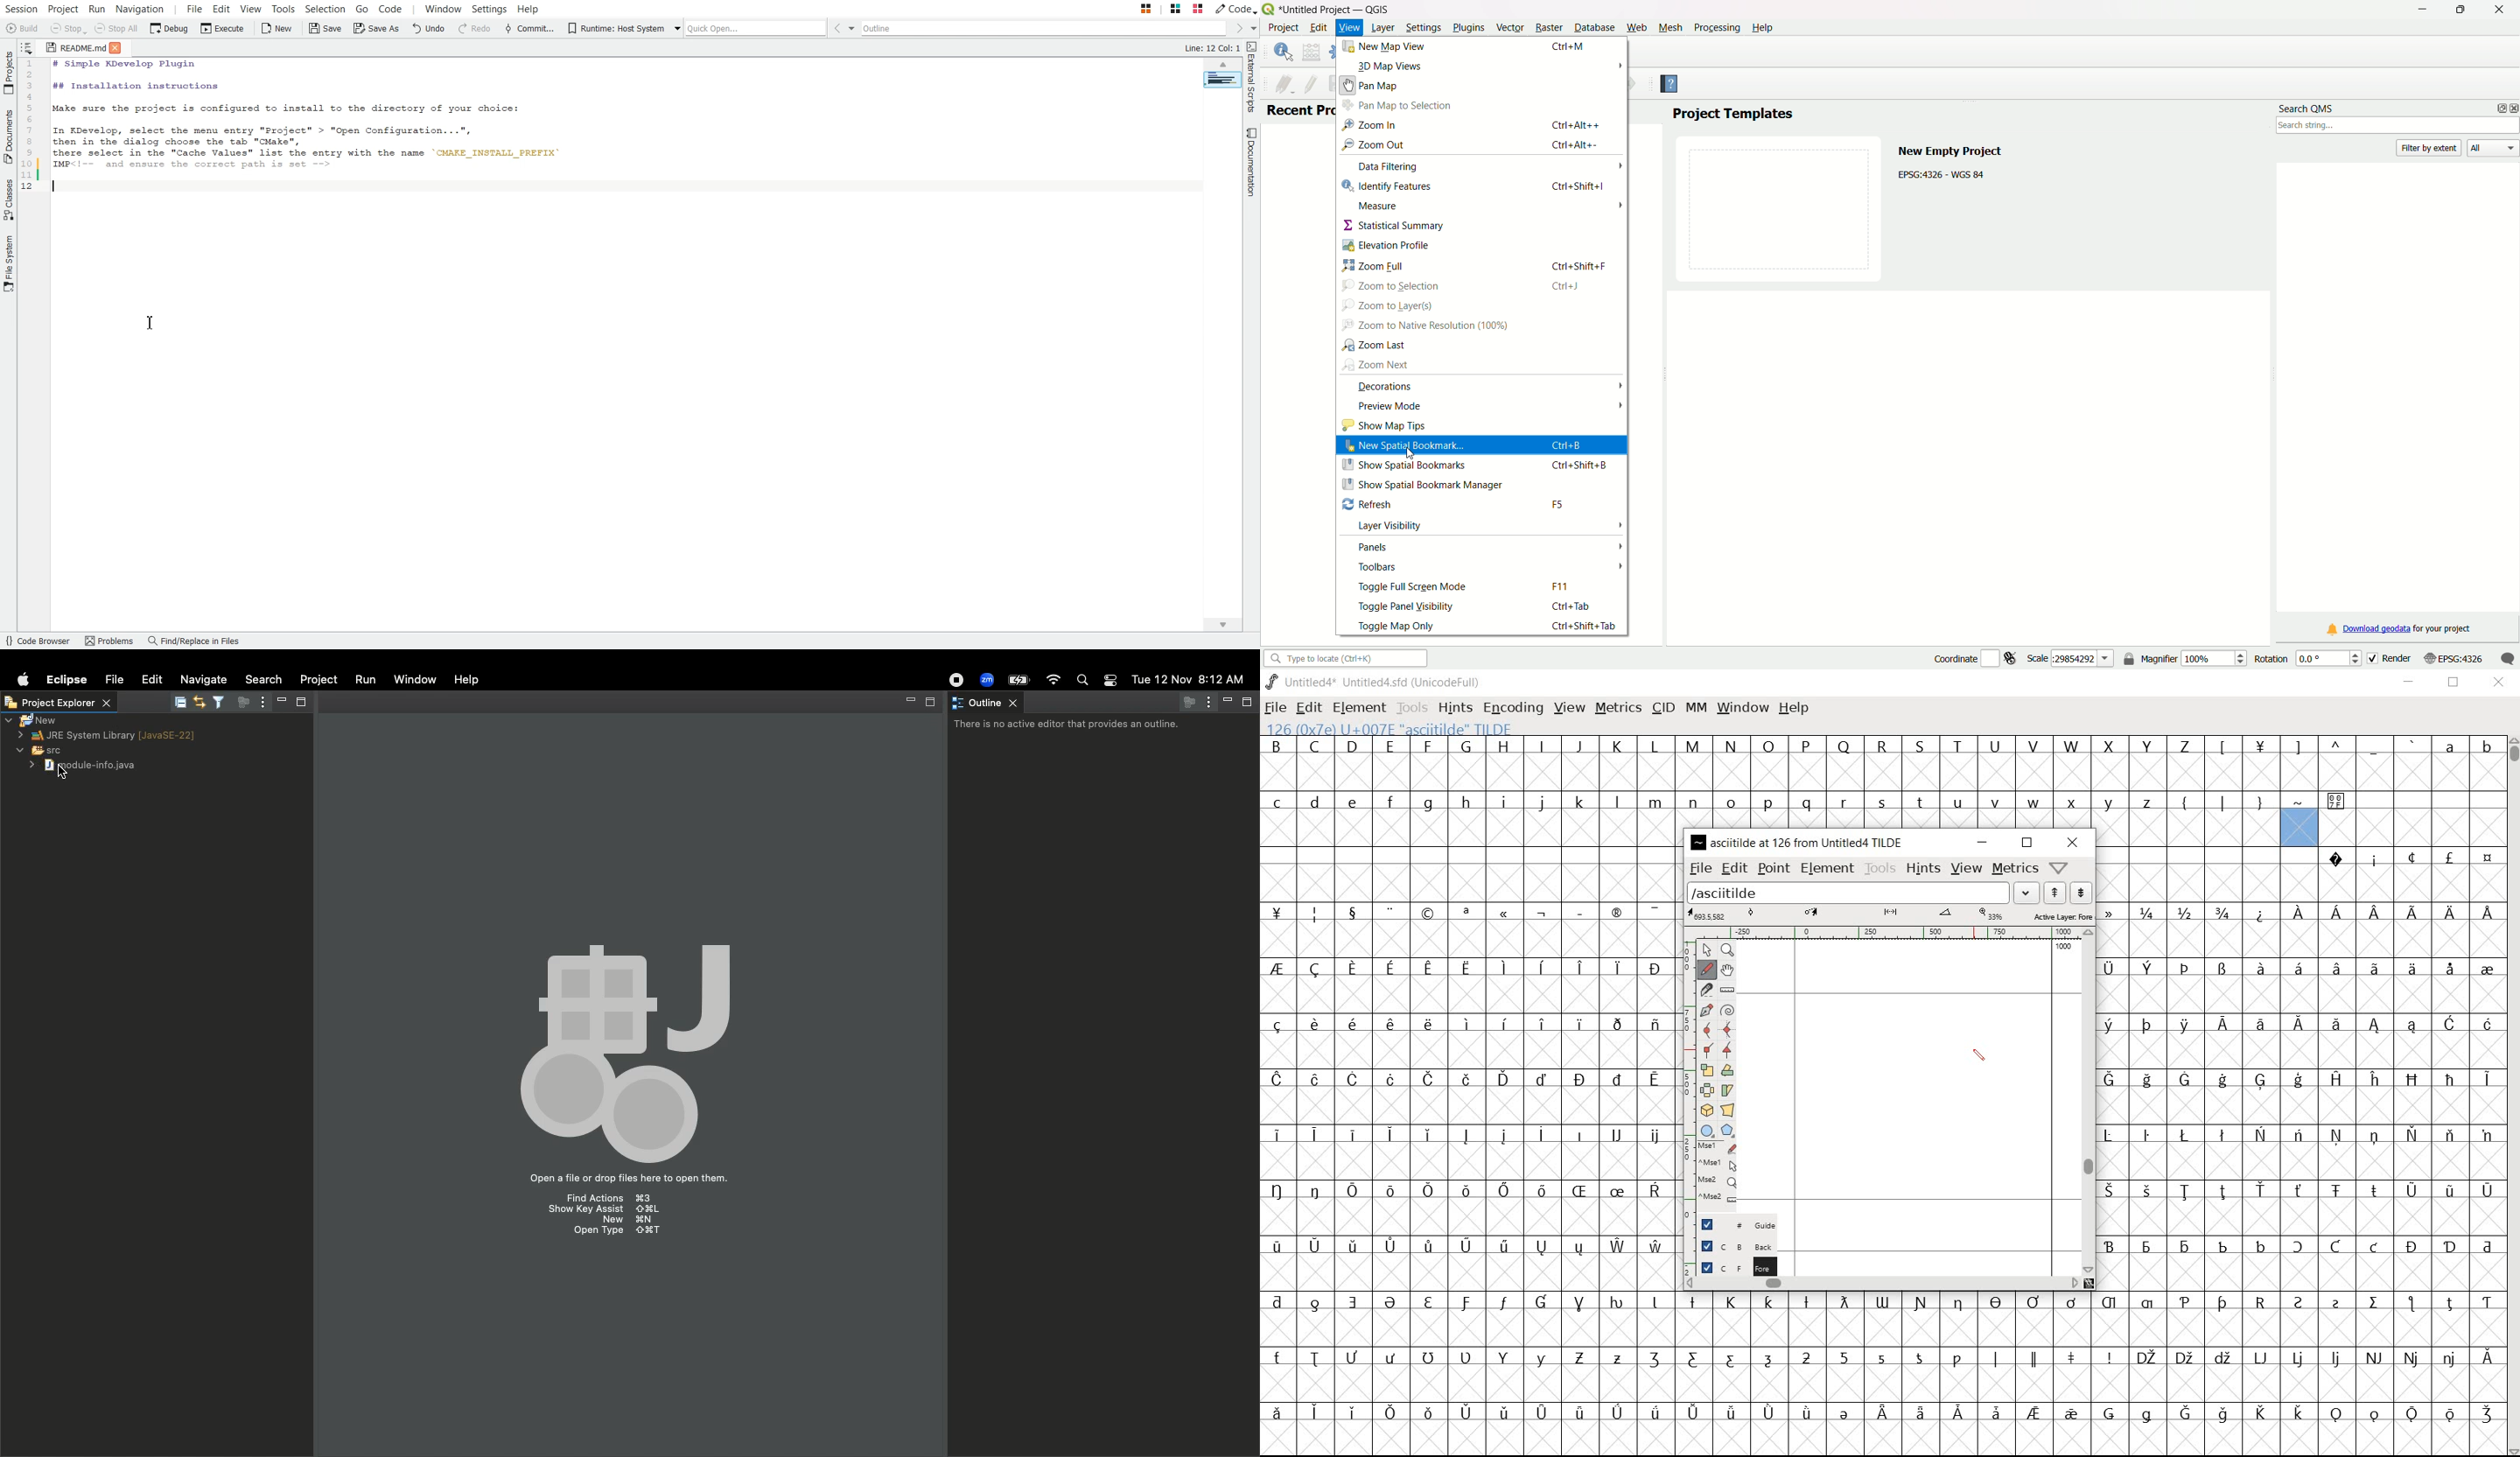  What do you see at coordinates (1425, 326) in the screenshot?
I see `zoom to native resolution` at bounding box center [1425, 326].